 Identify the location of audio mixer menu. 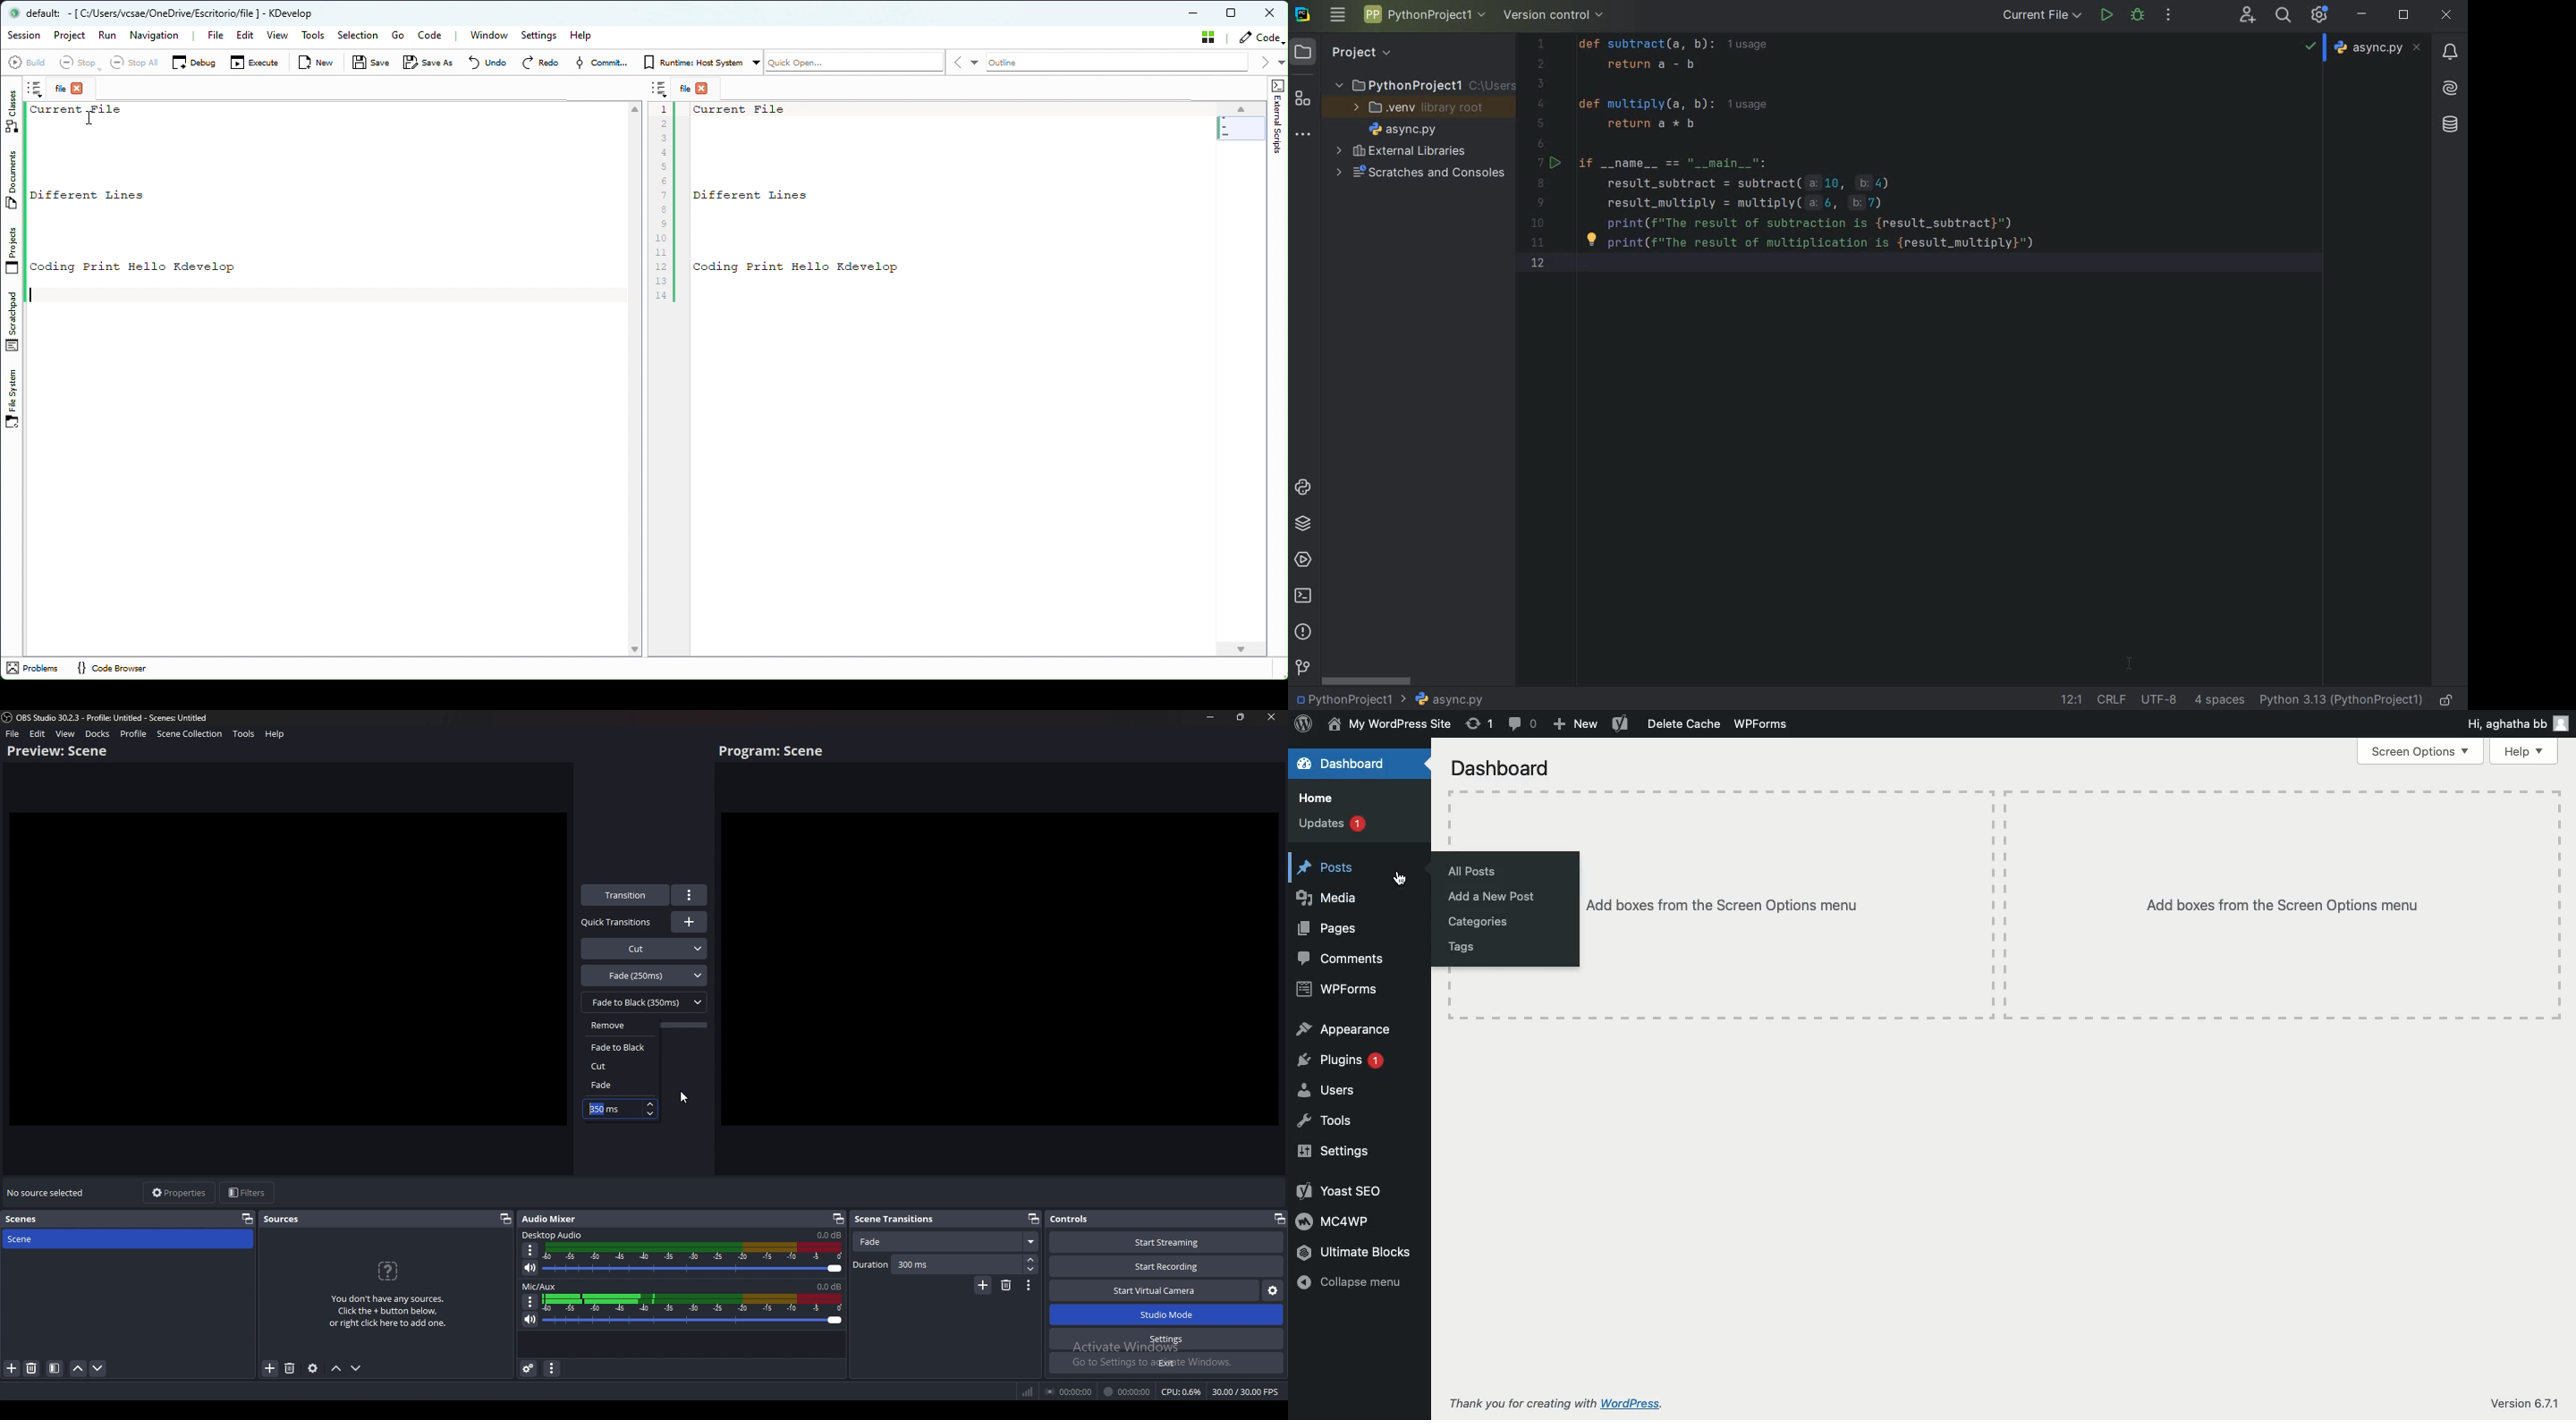
(553, 1369).